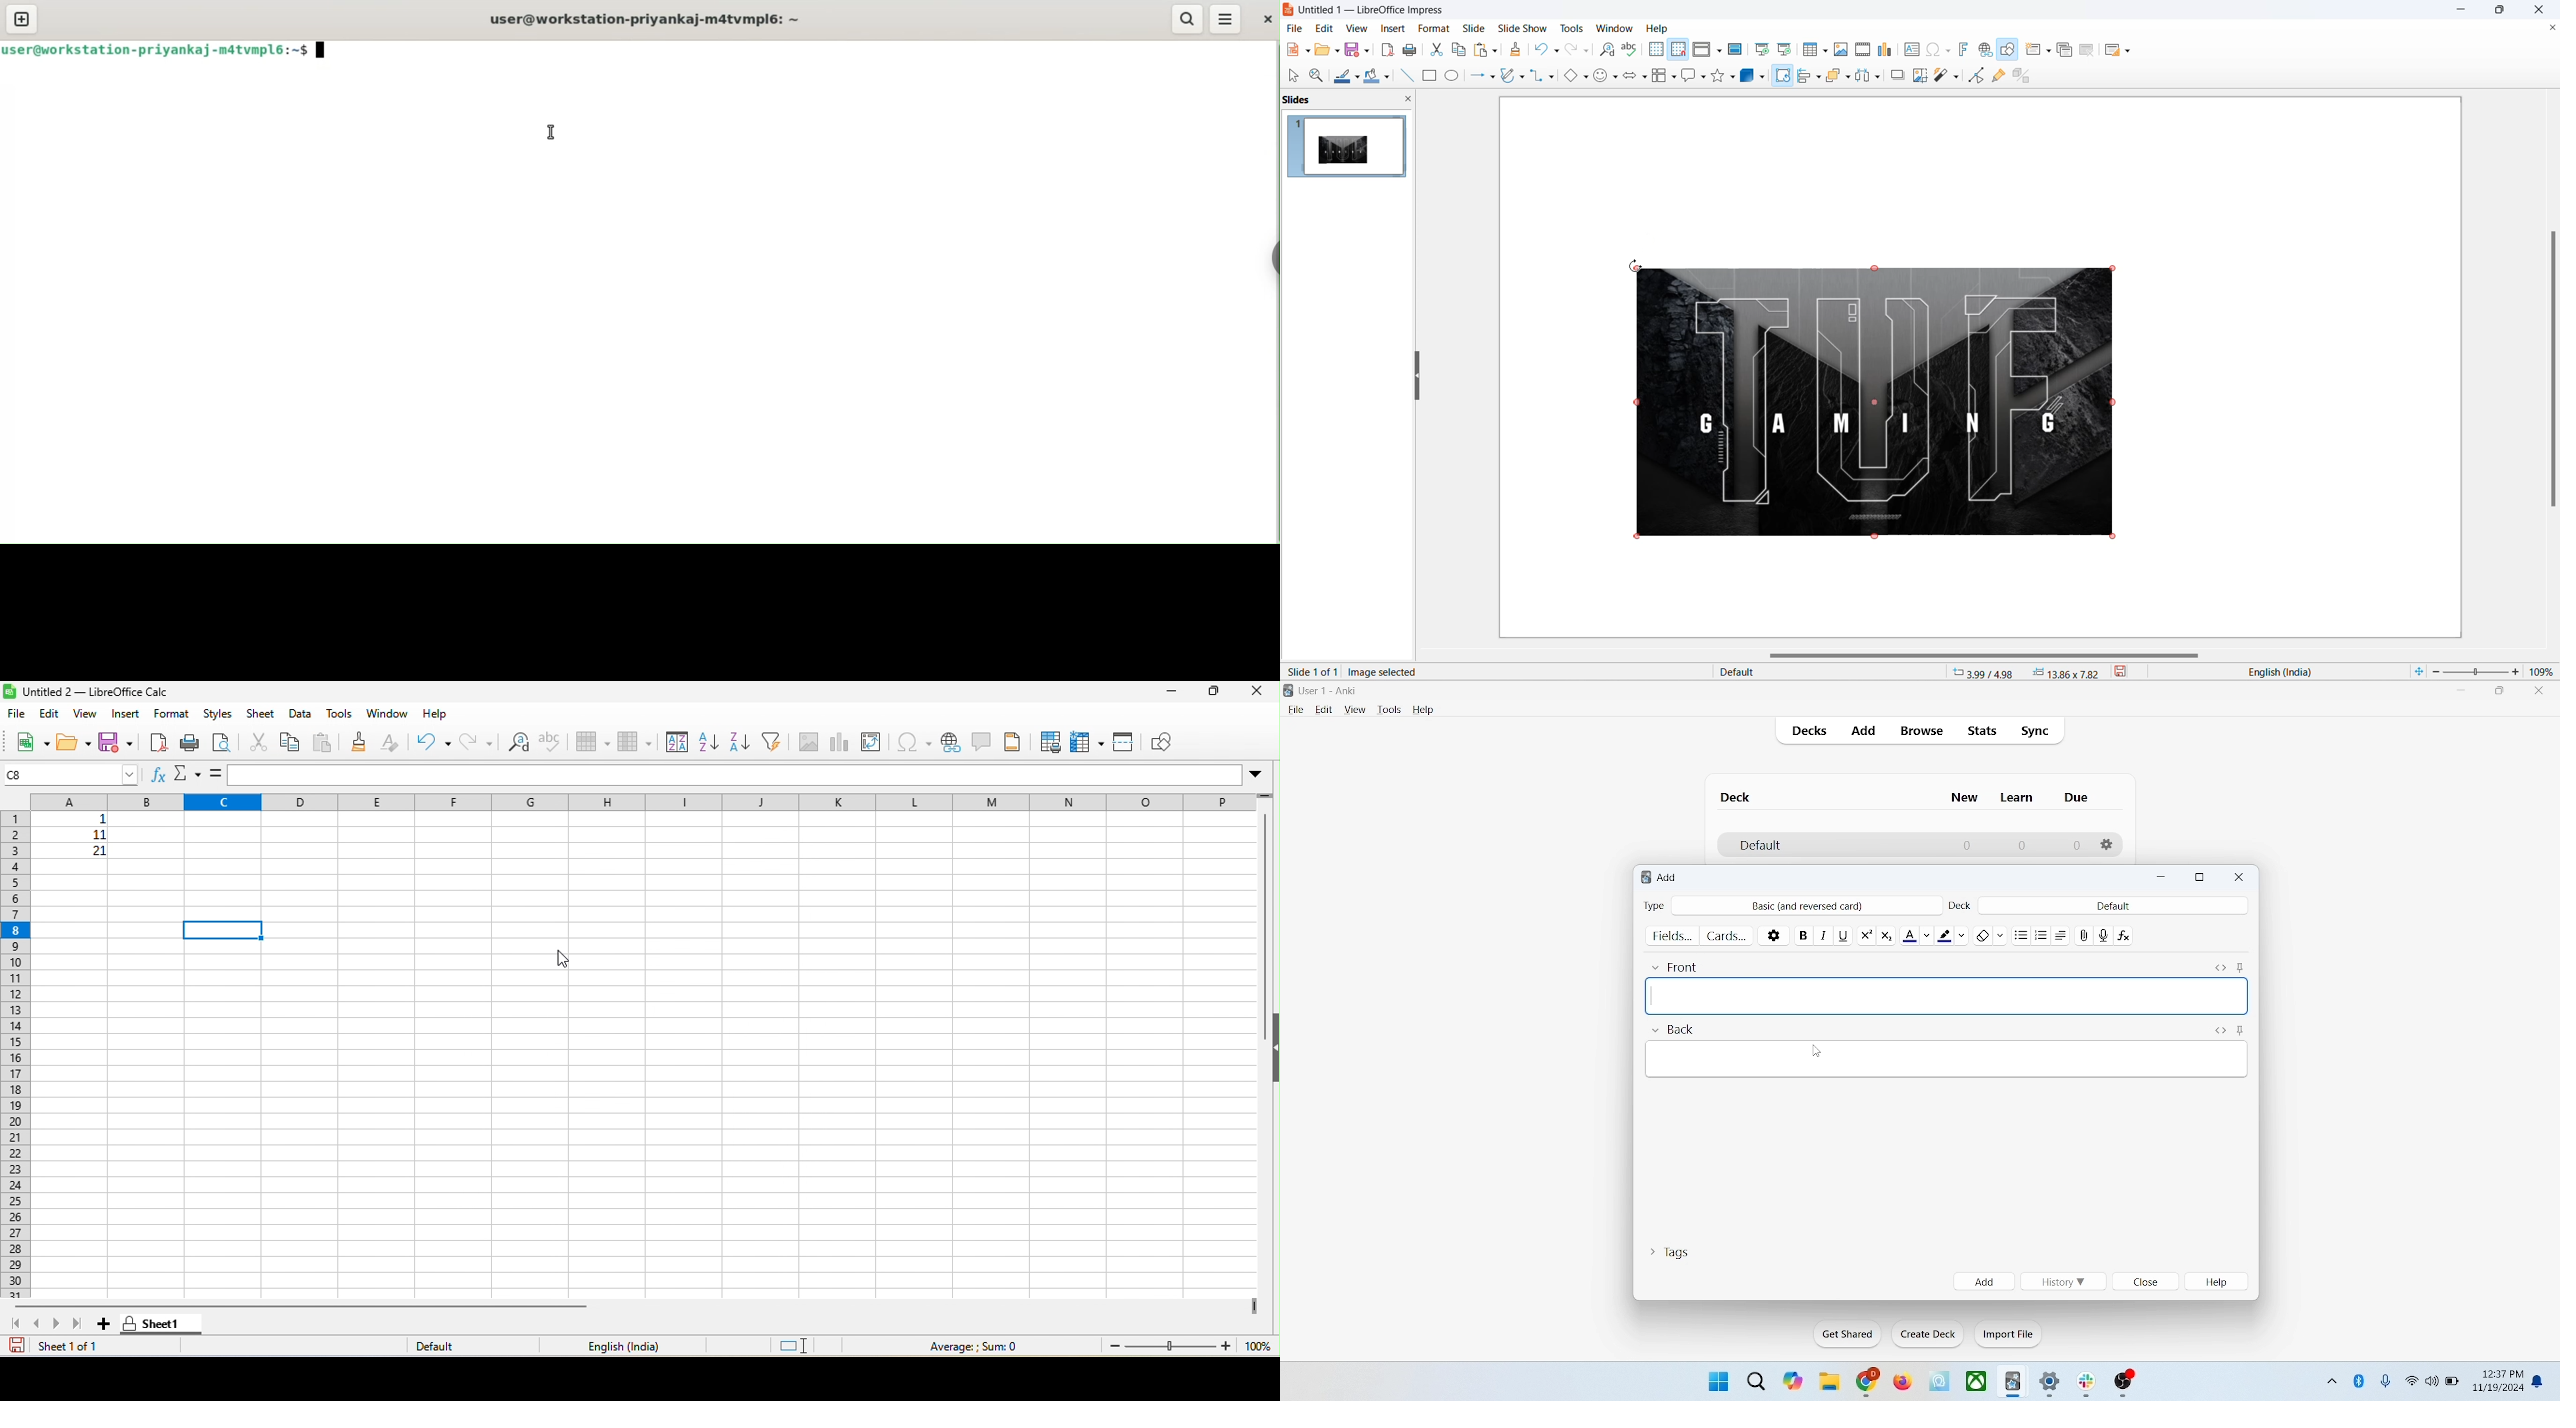  Describe the element at coordinates (1815, 1051) in the screenshot. I see `cursor` at that location.